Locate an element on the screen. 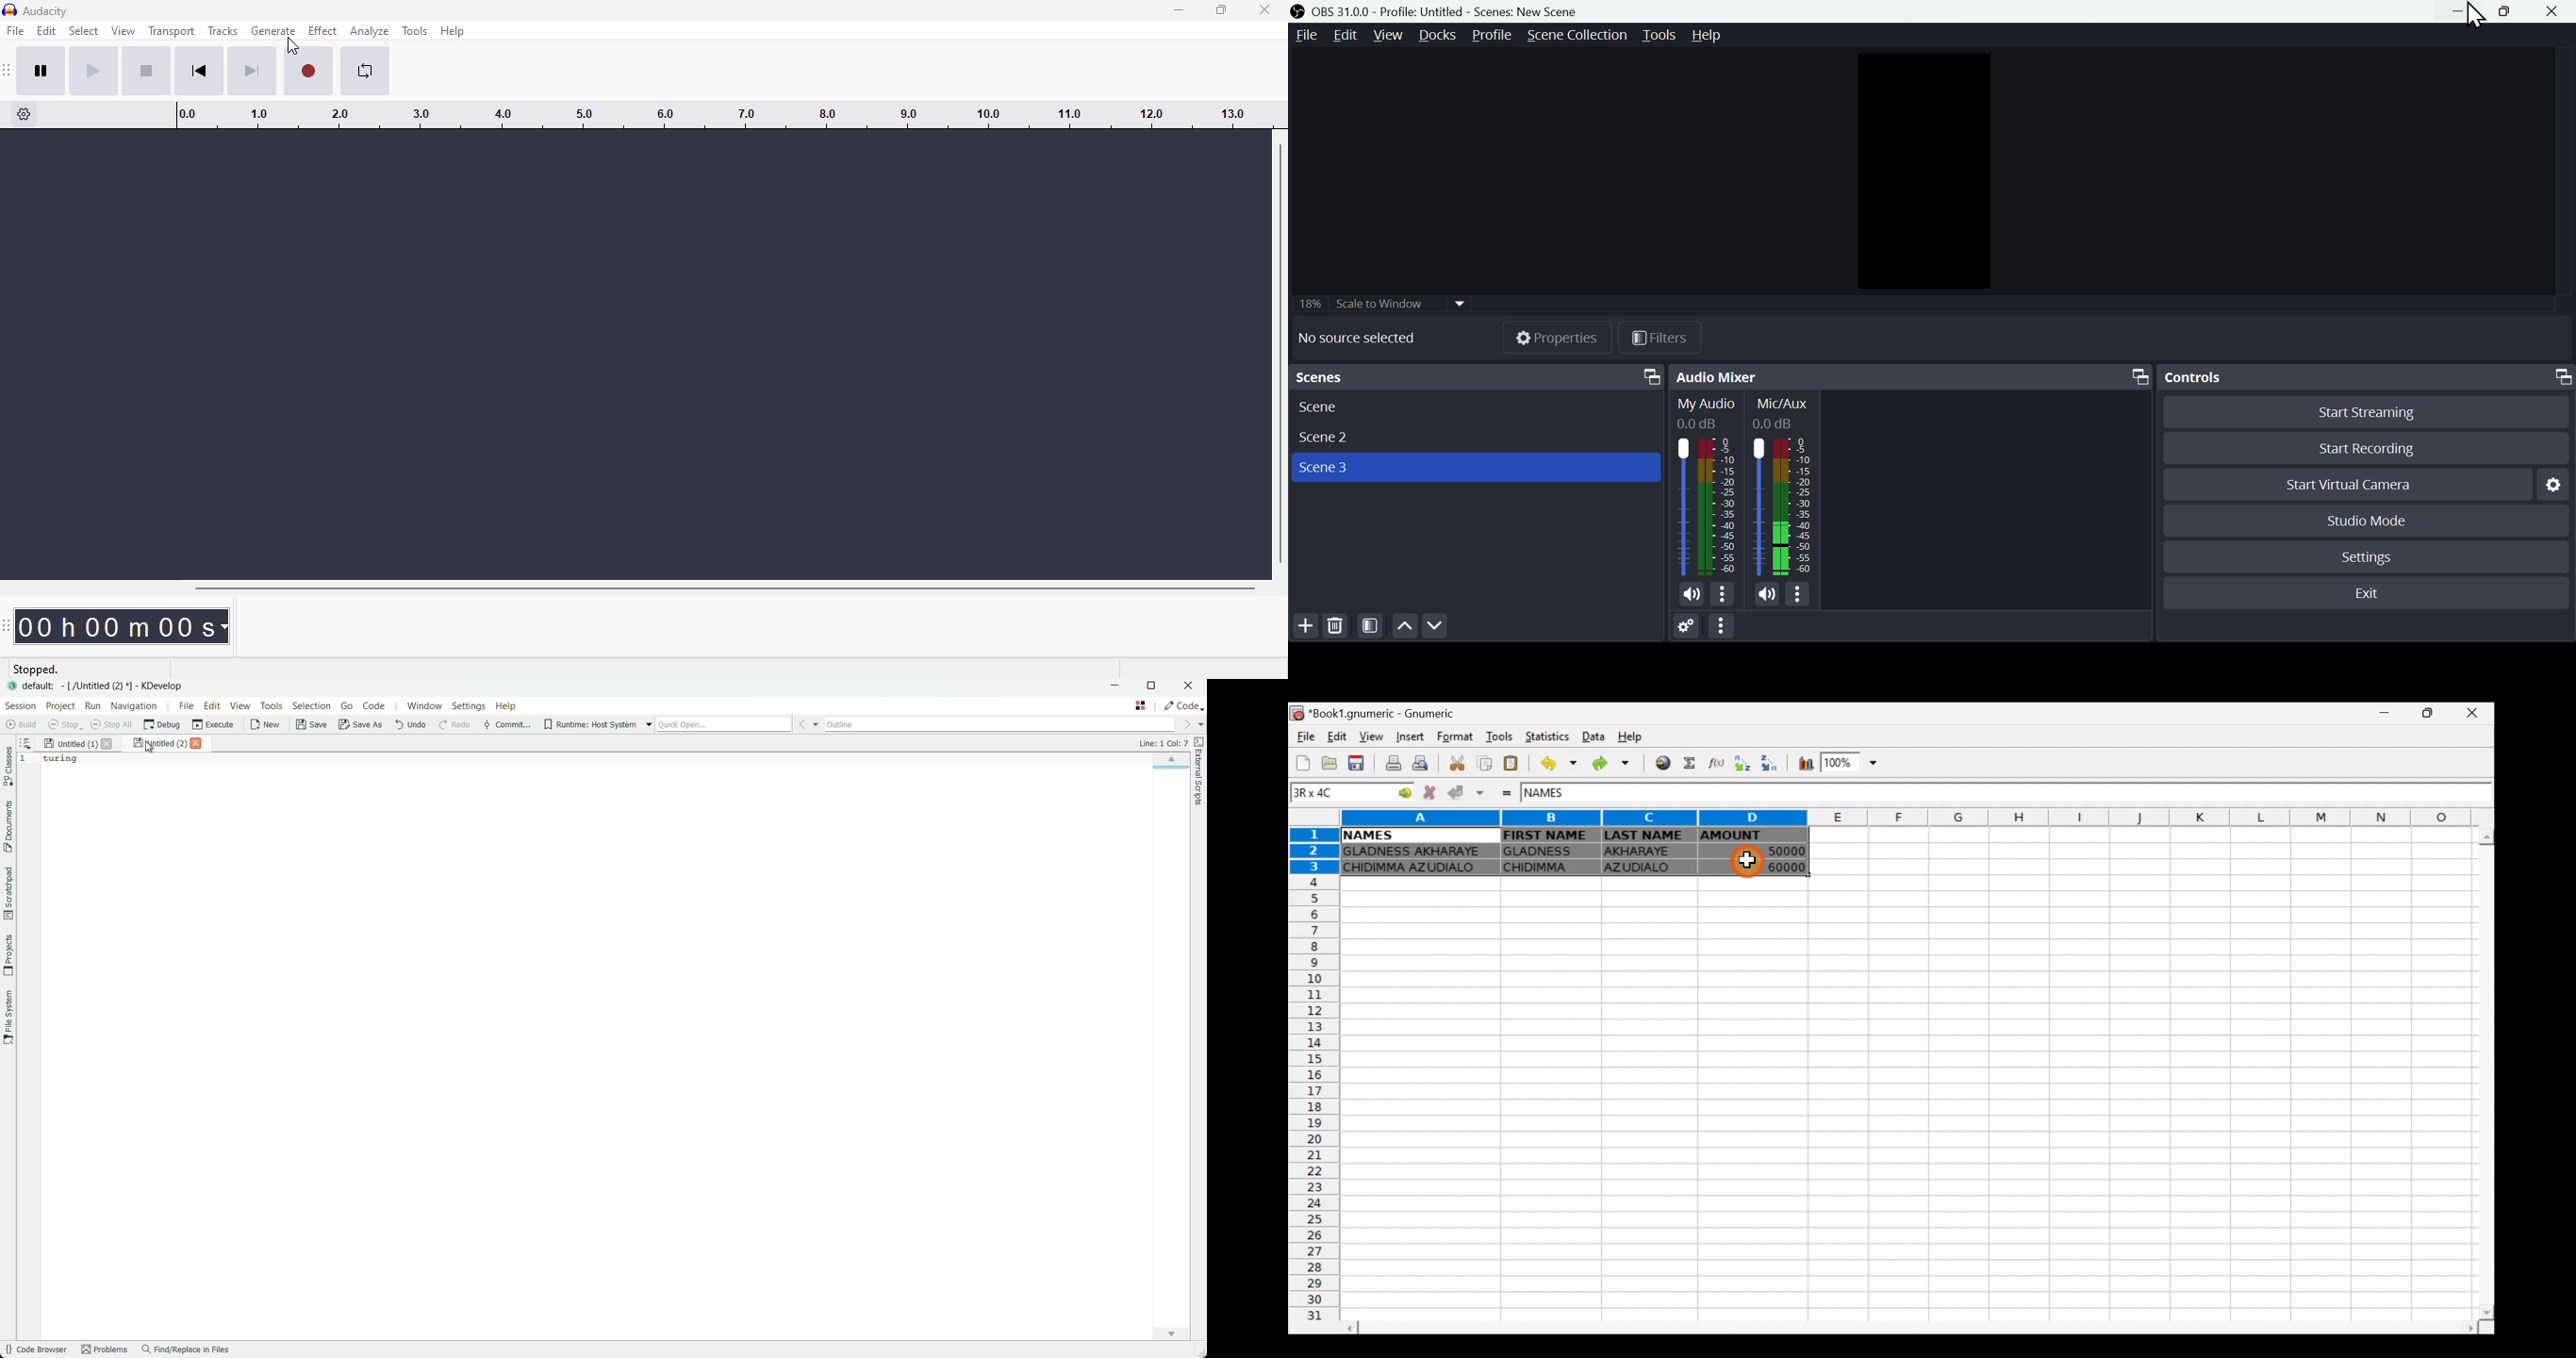  window menu is located at coordinates (424, 707).